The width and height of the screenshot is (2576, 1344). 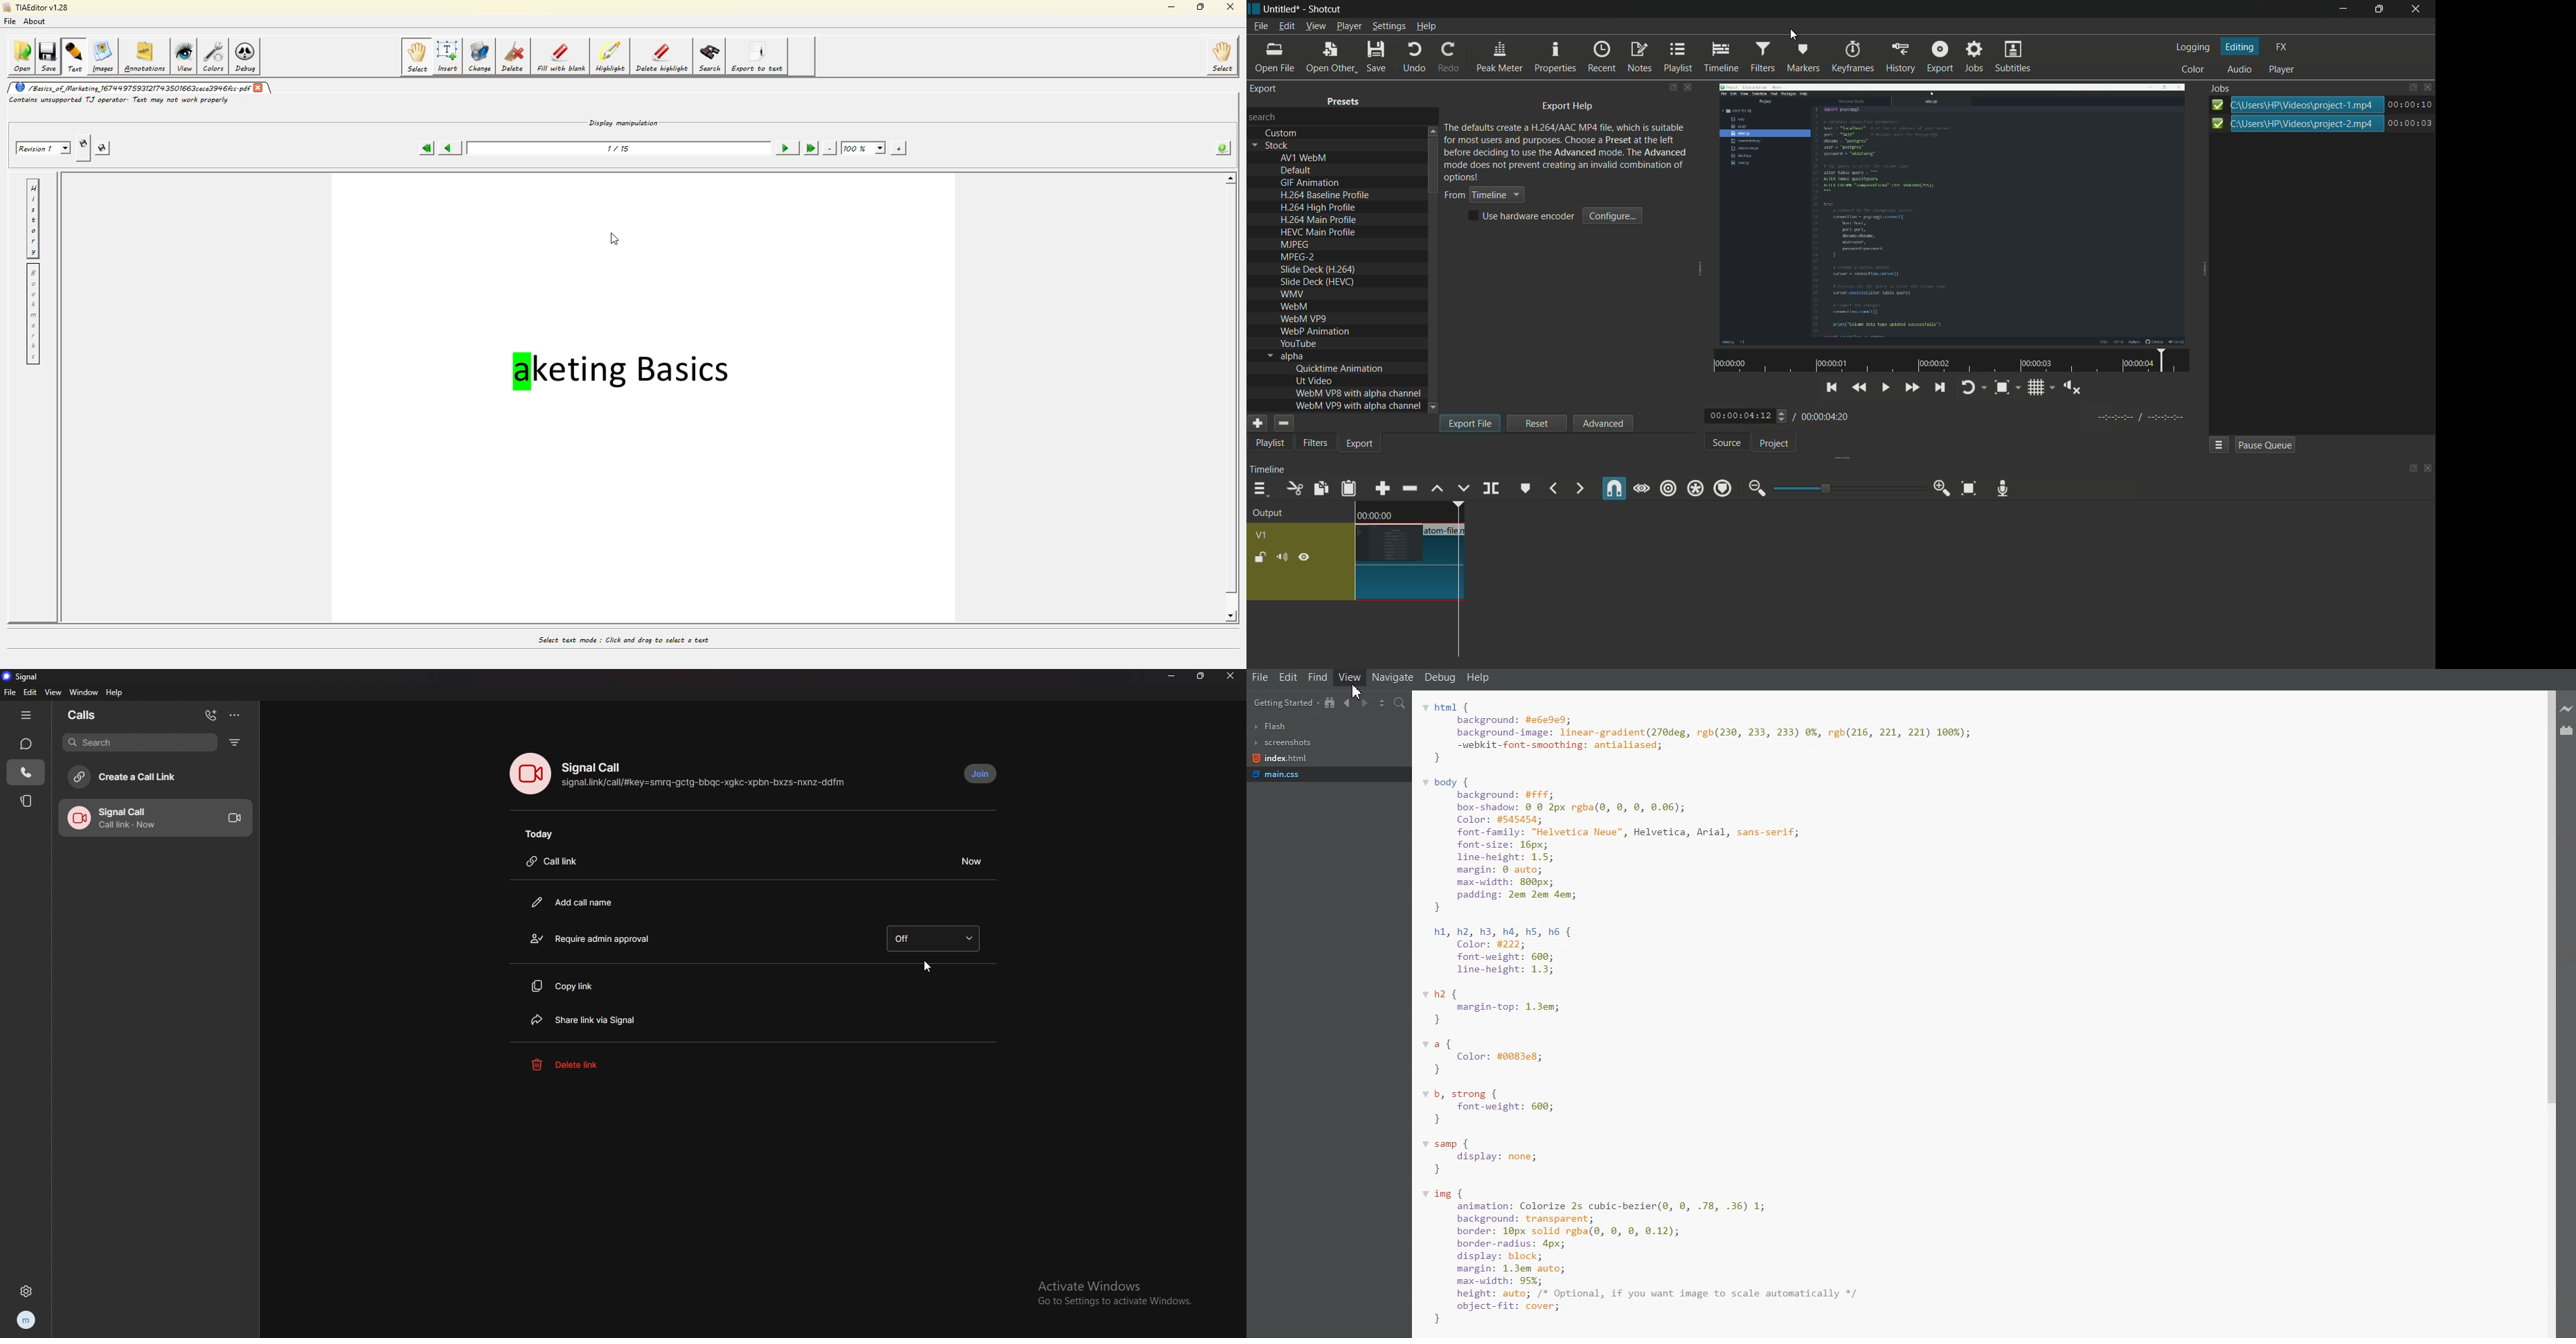 I want to click on text, so click(x=75, y=57).